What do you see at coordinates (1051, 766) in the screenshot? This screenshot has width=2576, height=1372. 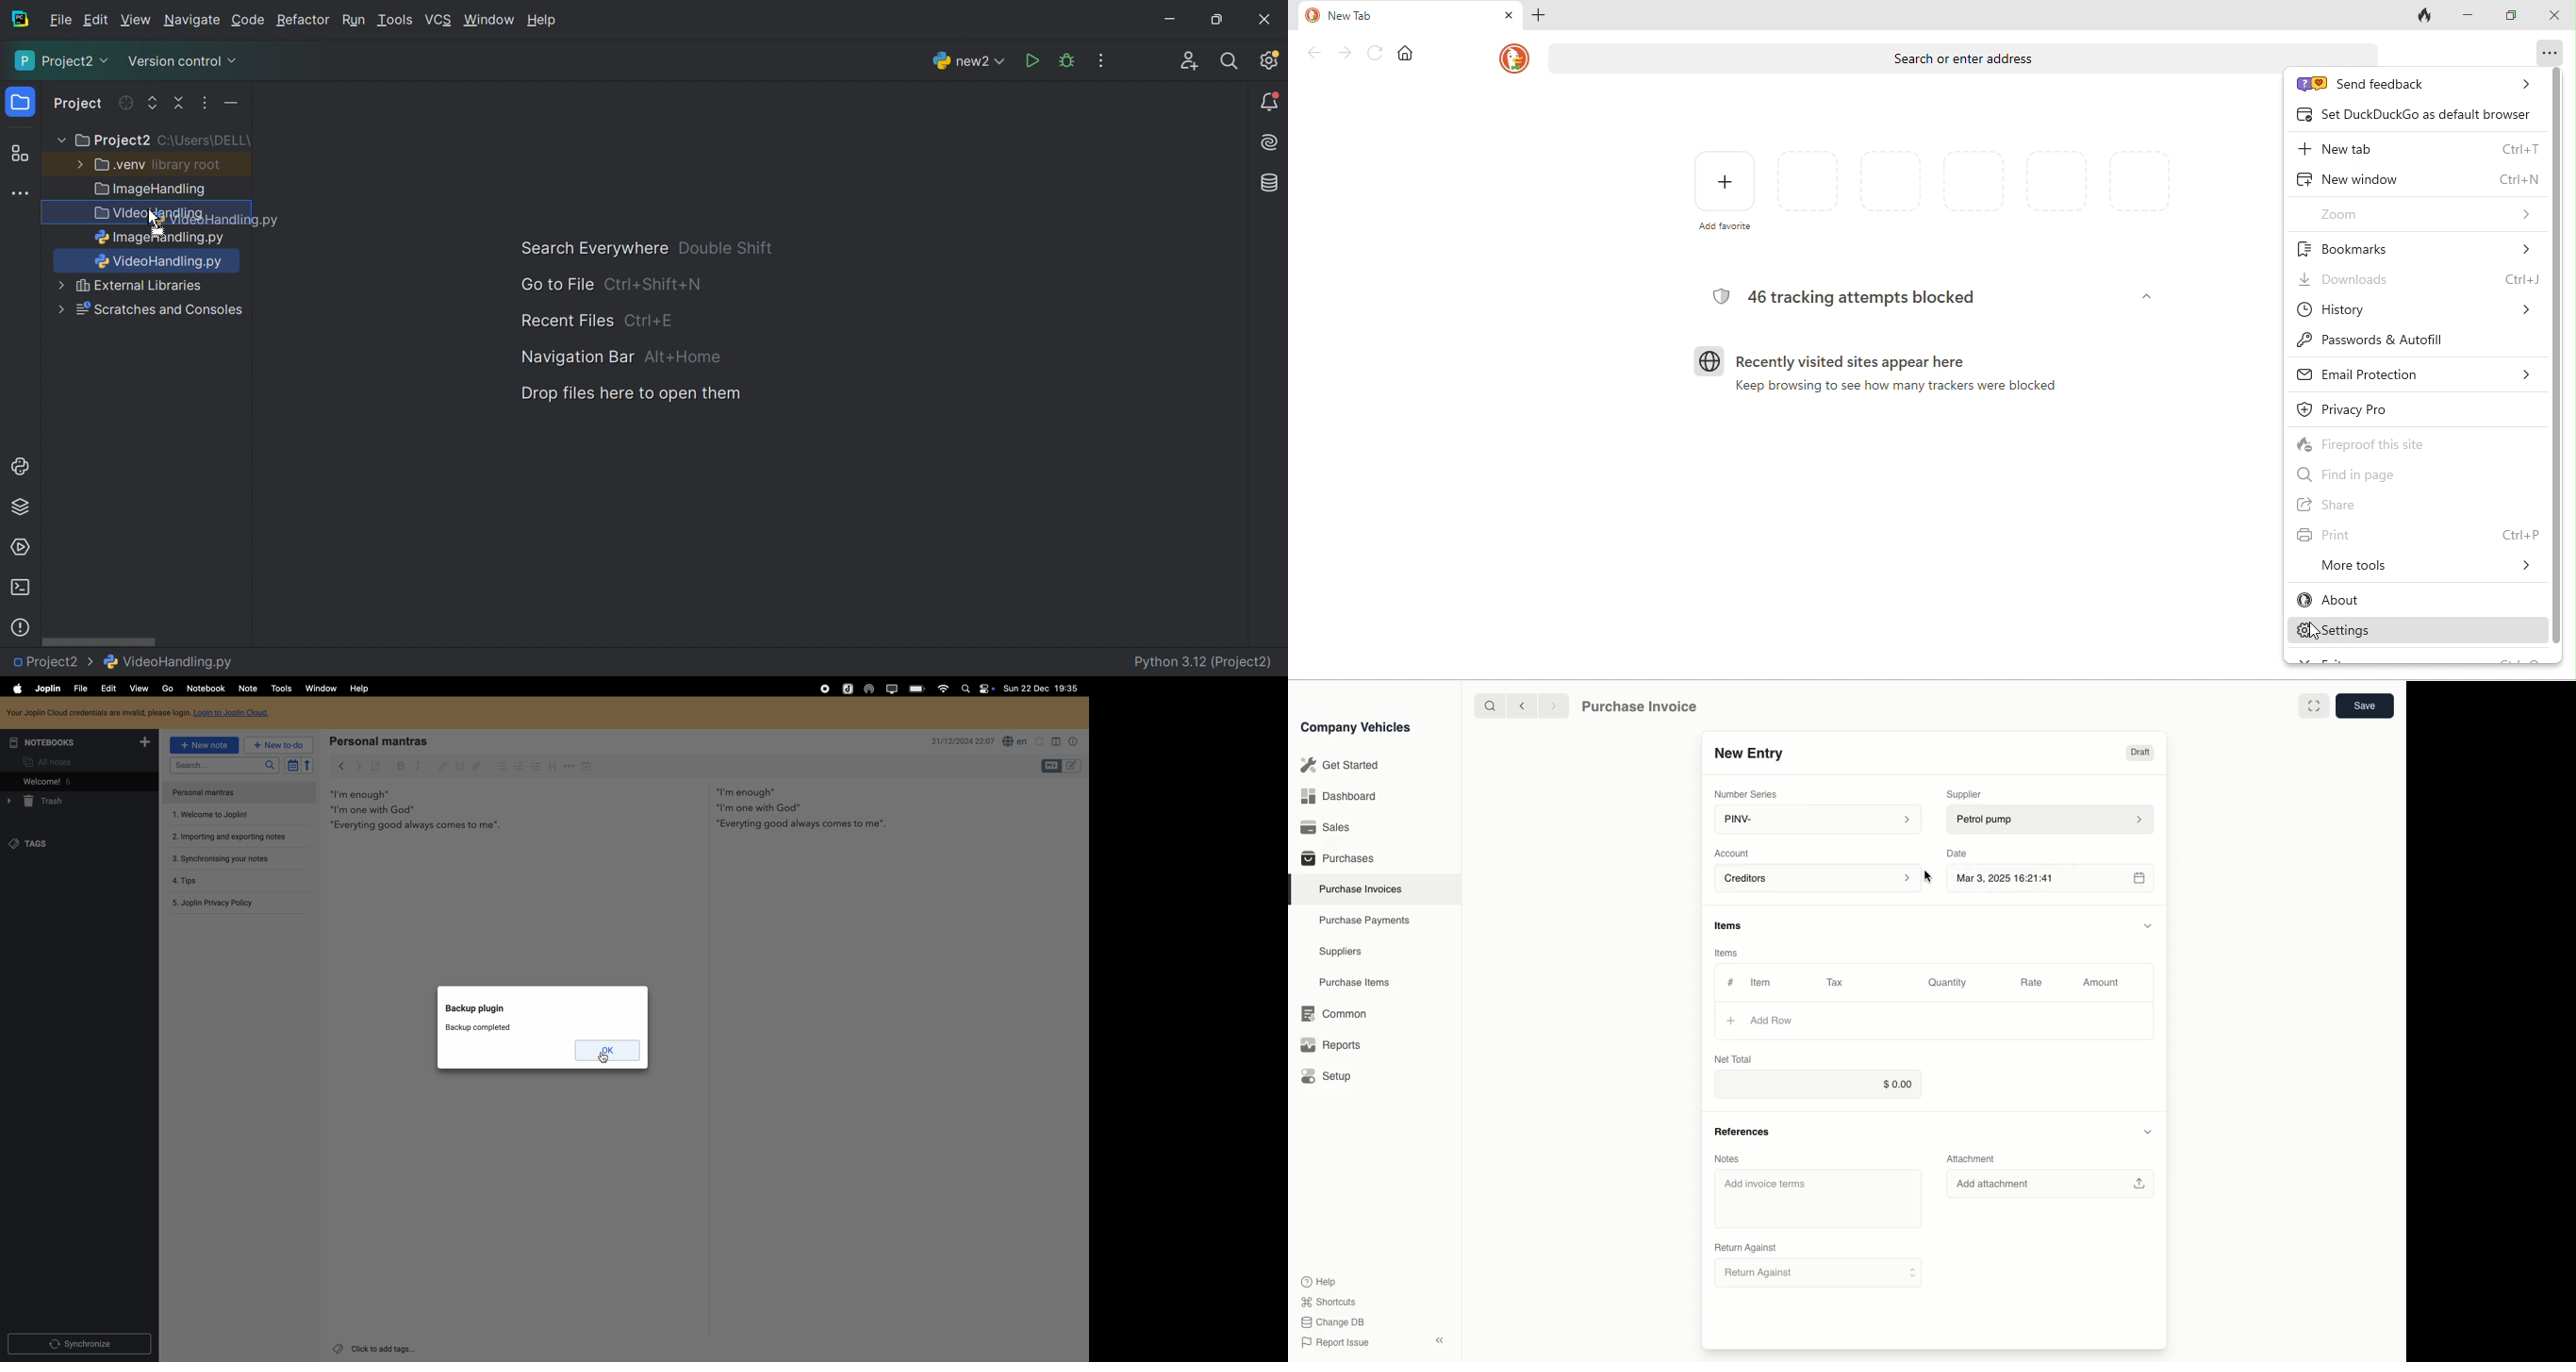 I see `toggle editor layout` at bounding box center [1051, 766].